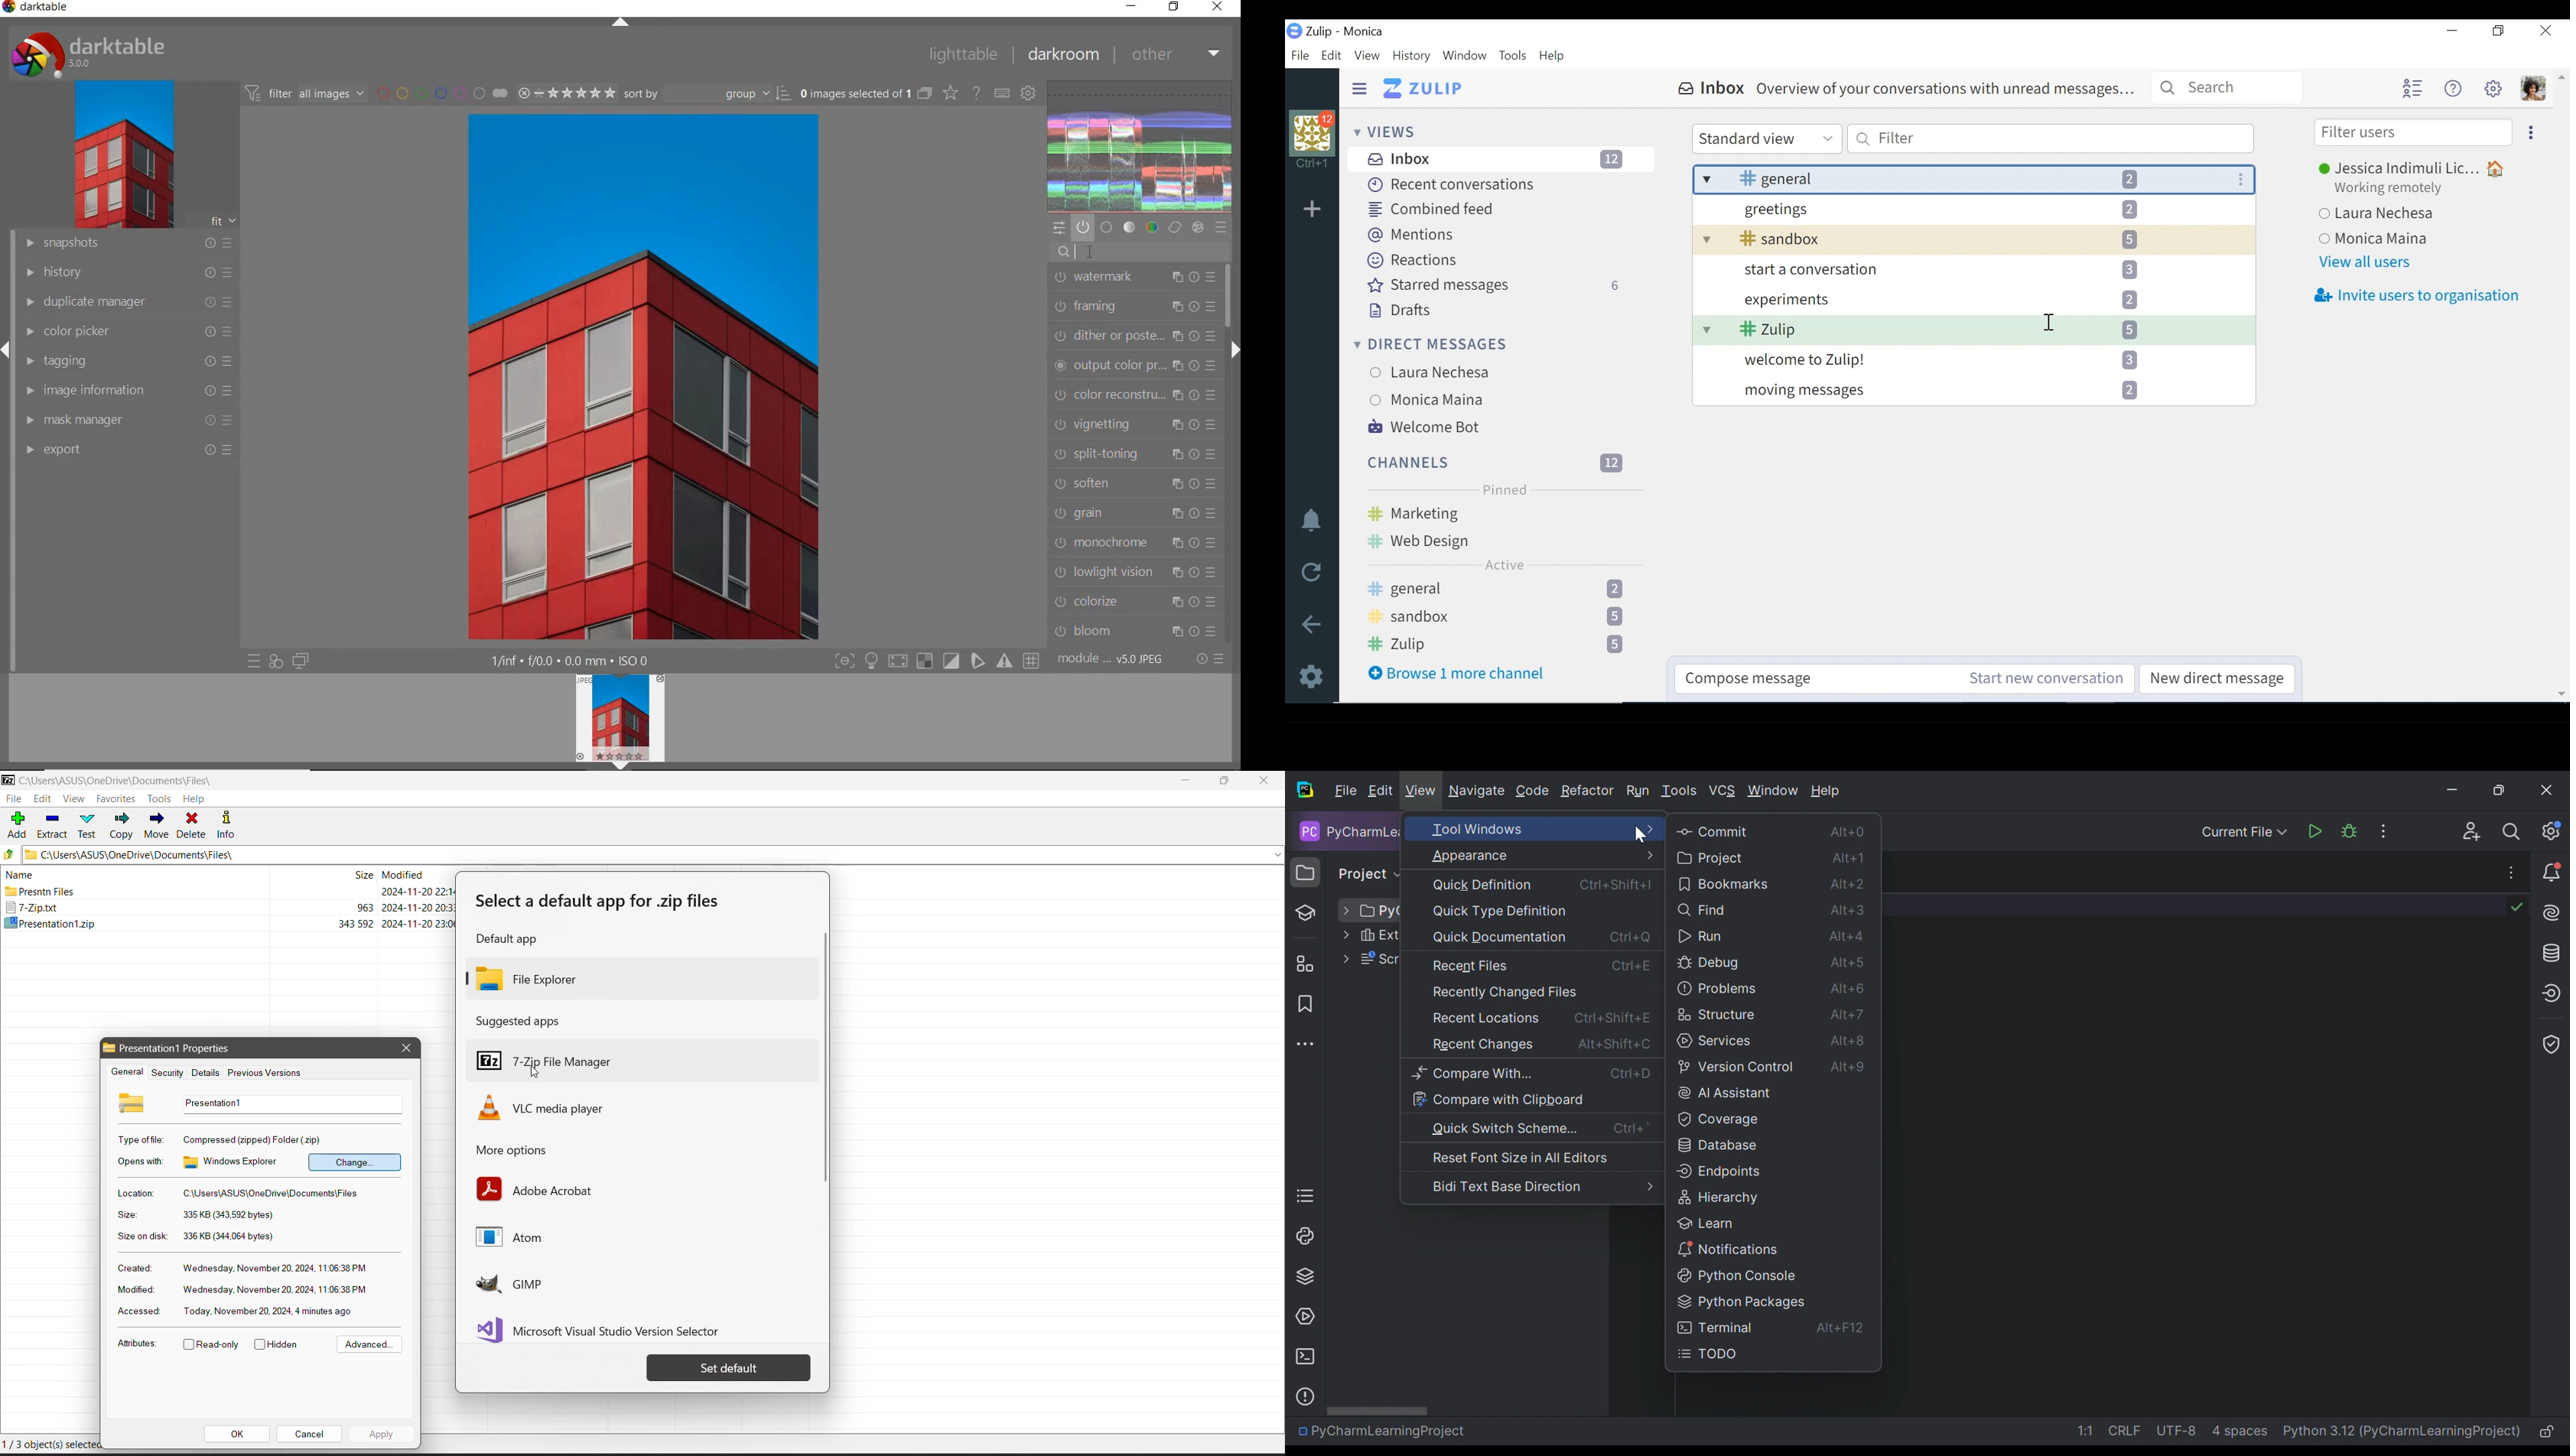 The width and height of the screenshot is (2576, 1456). What do you see at coordinates (949, 93) in the screenshot?
I see `change type of overlay` at bounding box center [949, 93].